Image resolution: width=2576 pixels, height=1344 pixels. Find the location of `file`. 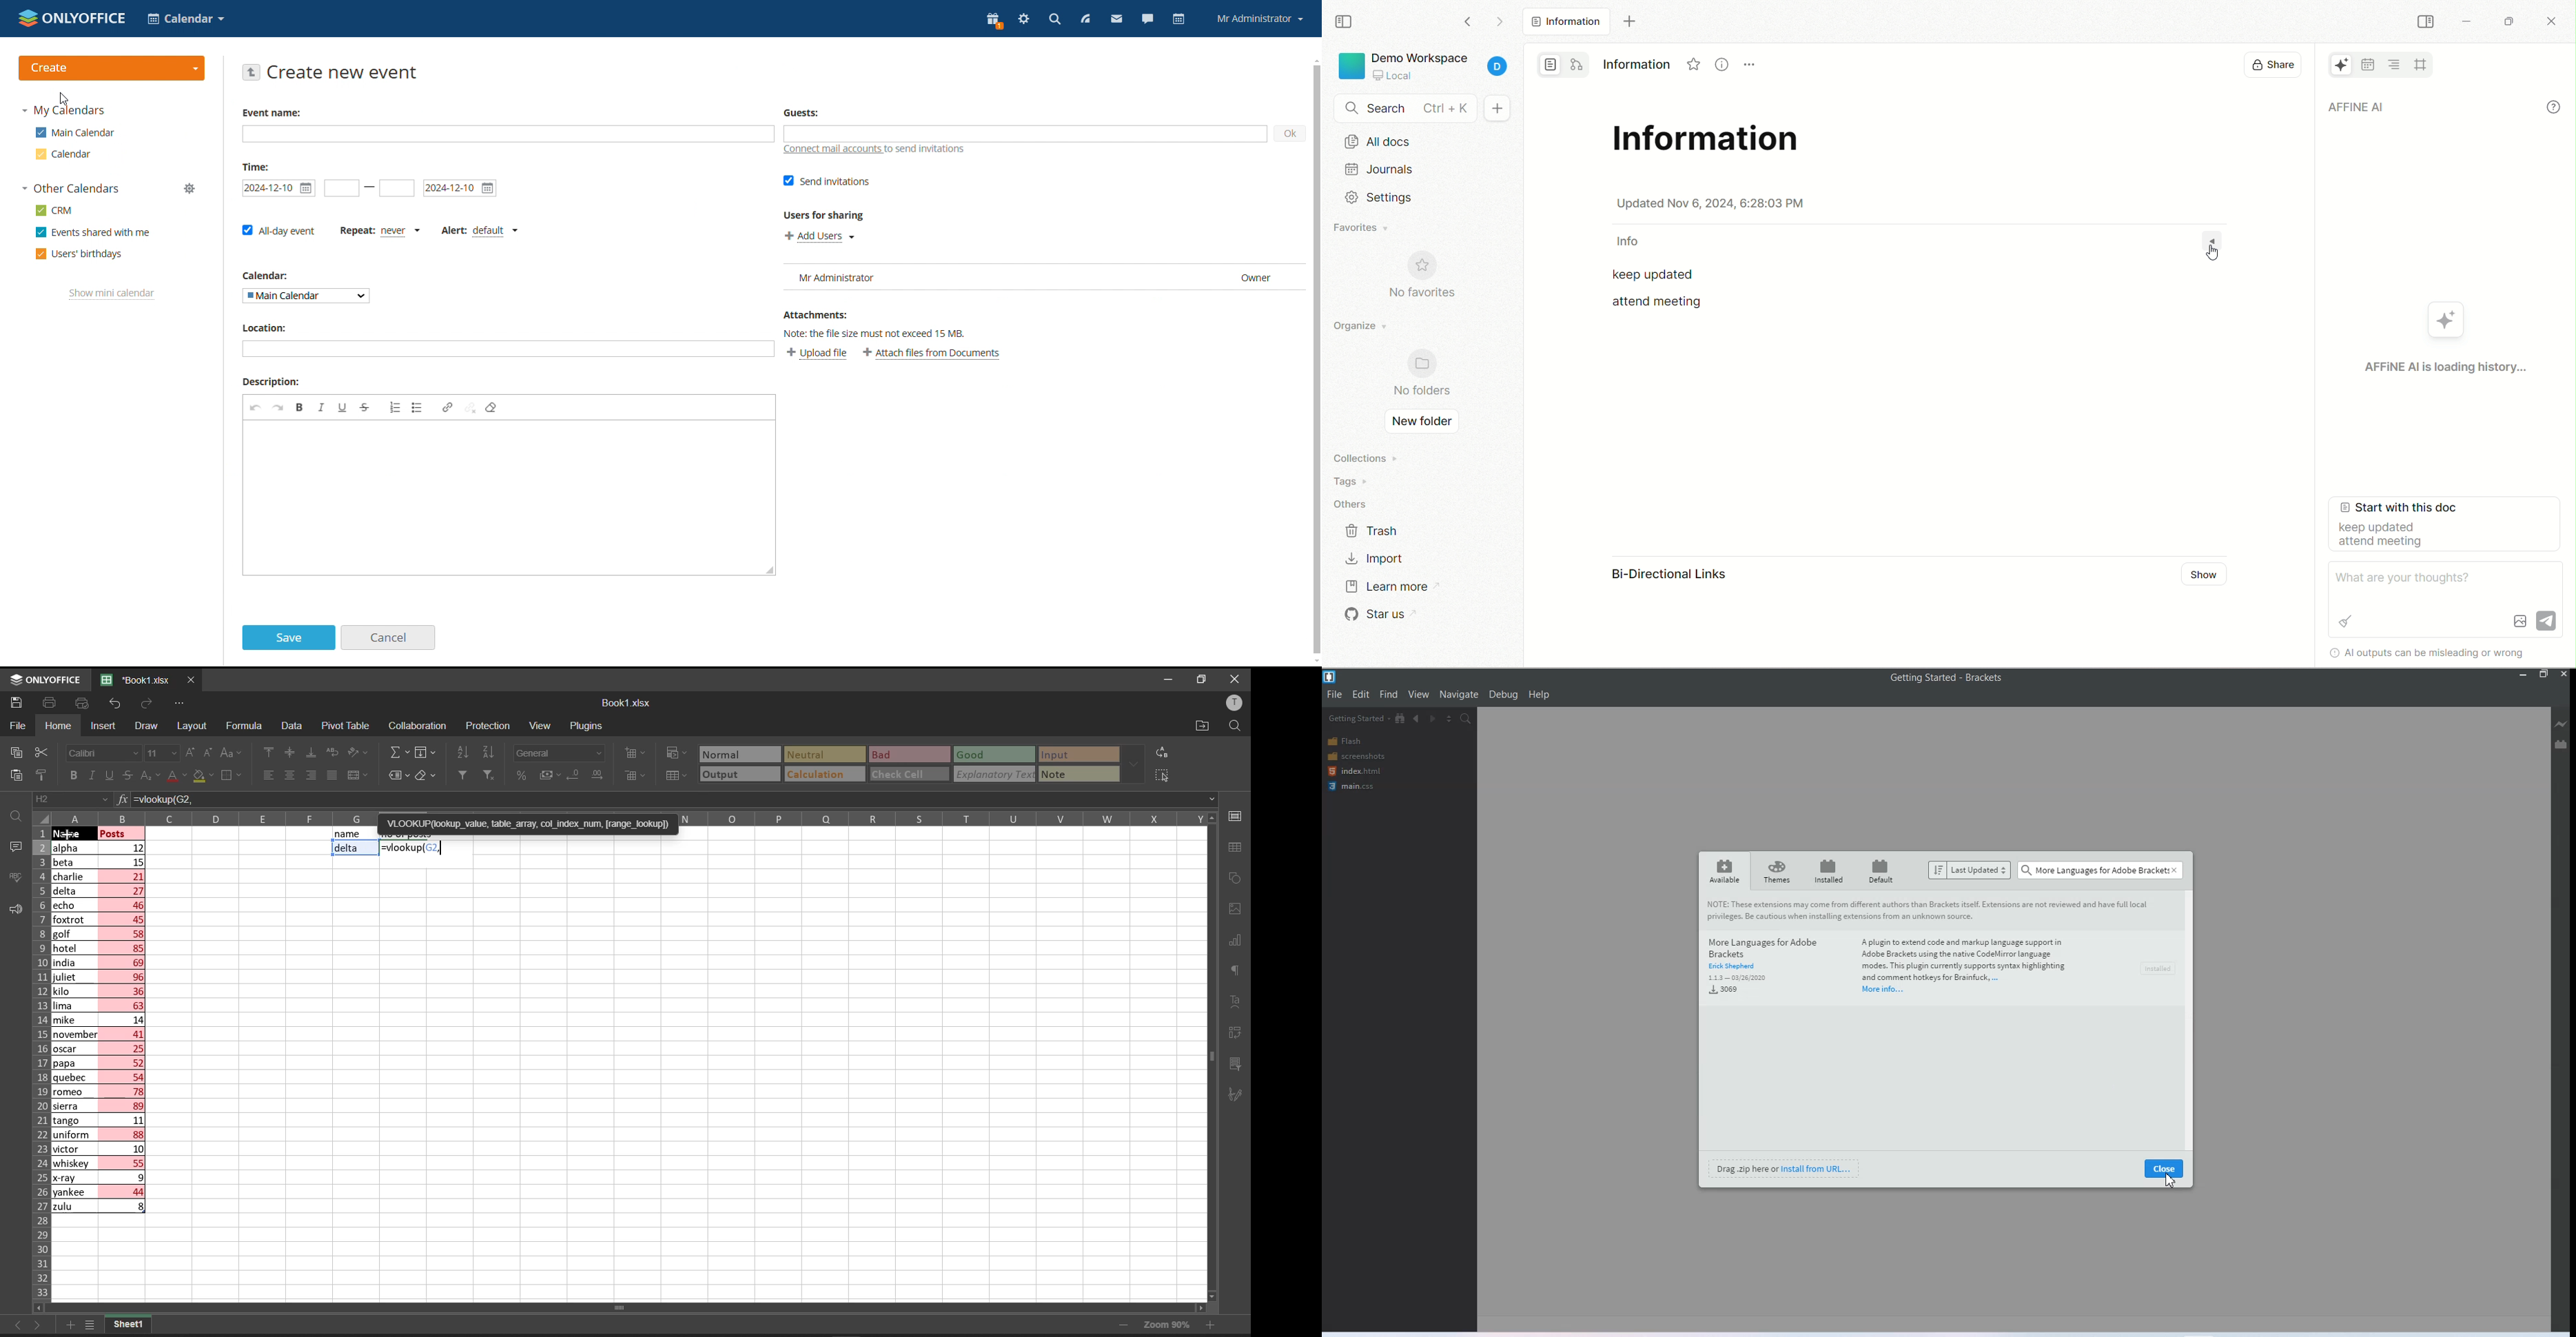

file is located at coordinates (19, 725).